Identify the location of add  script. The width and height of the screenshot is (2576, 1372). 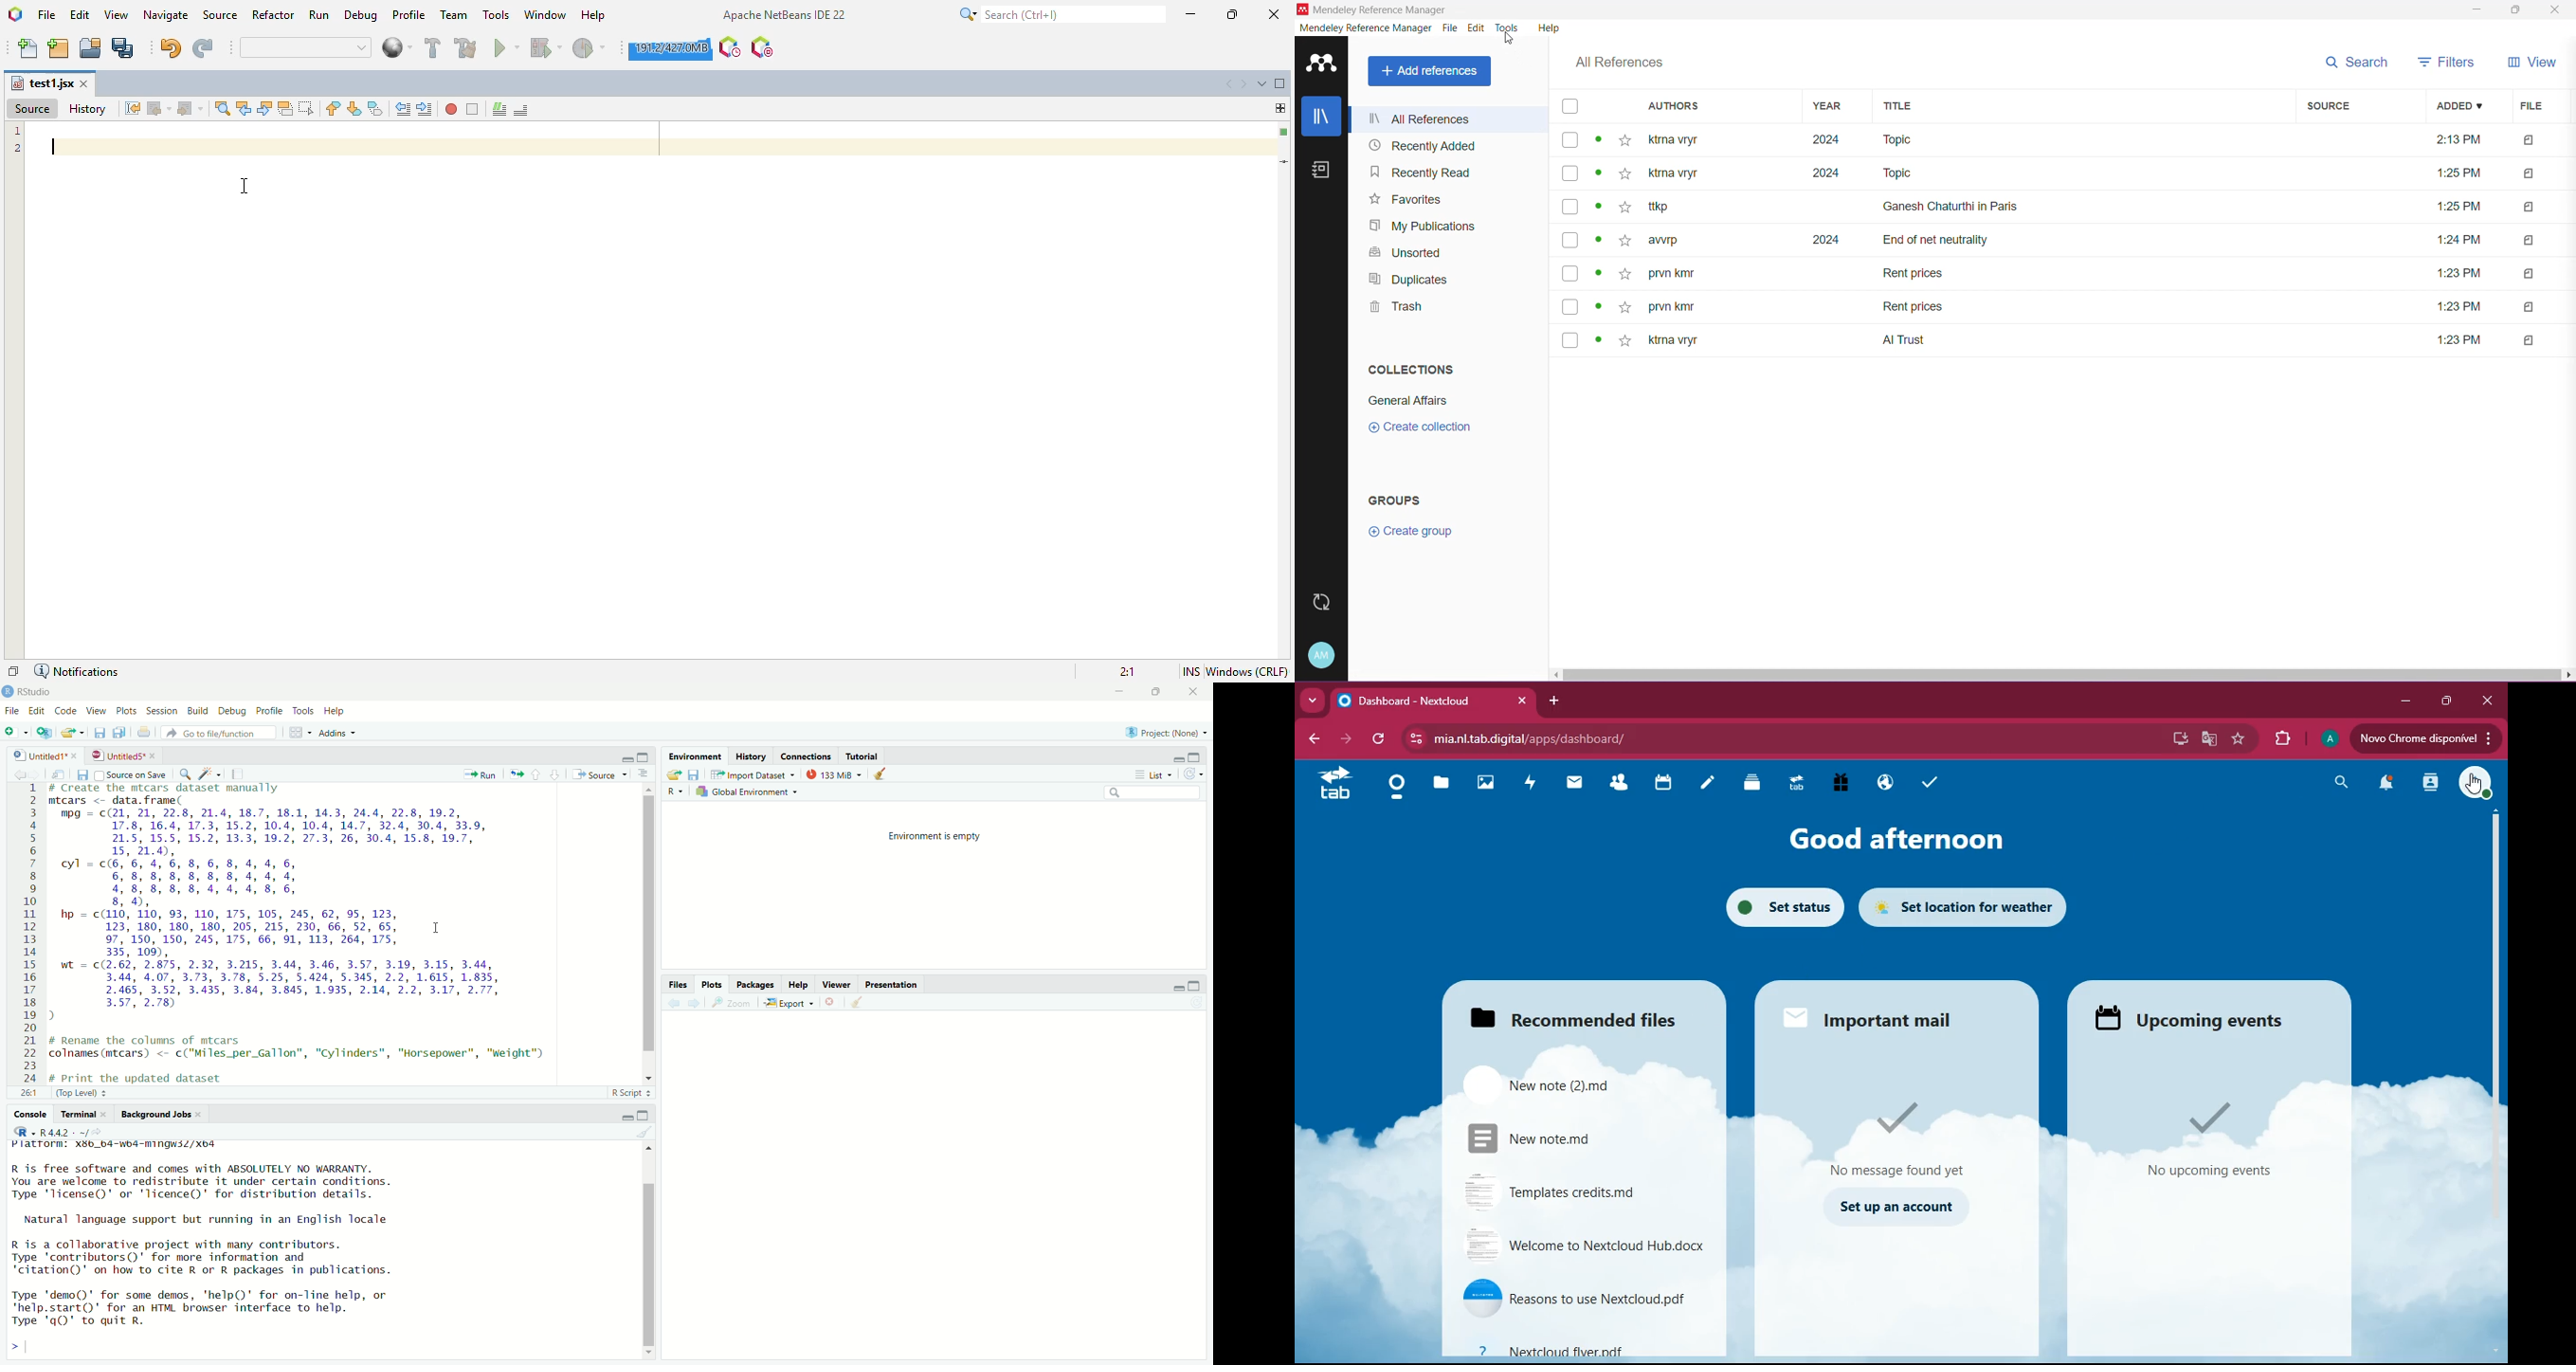
(44, 737).